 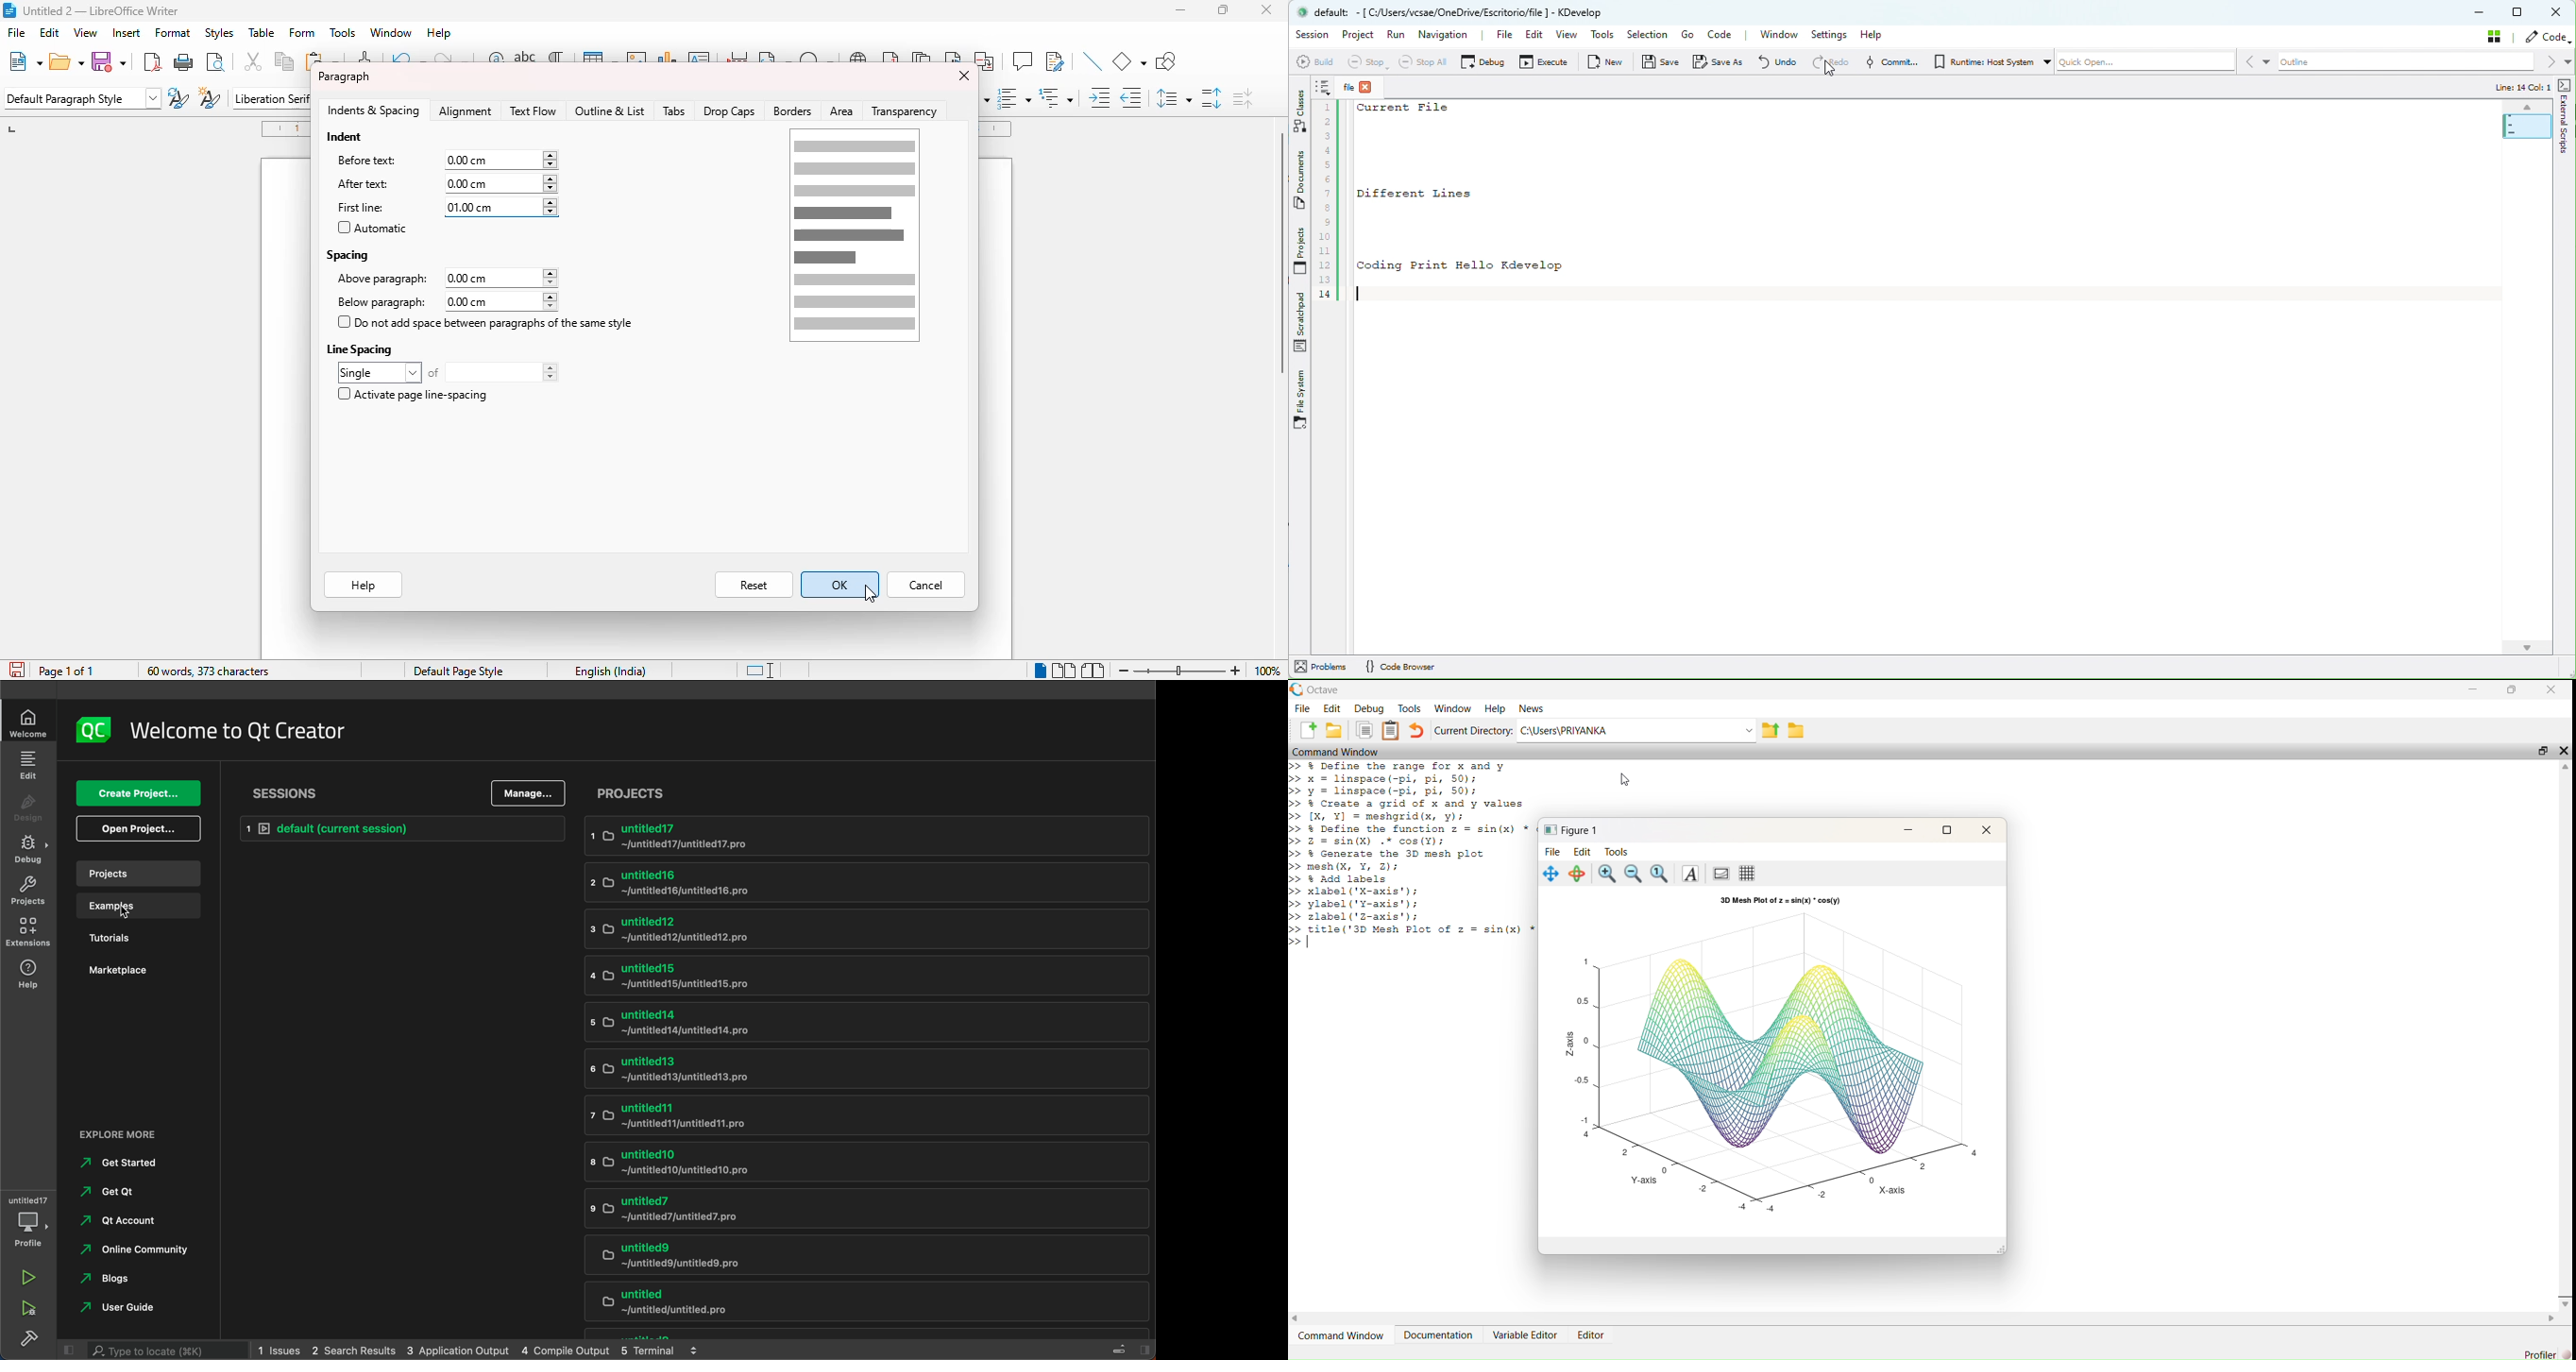 I want to click on increase paragraph spacing, so click(x=1212, y=97).